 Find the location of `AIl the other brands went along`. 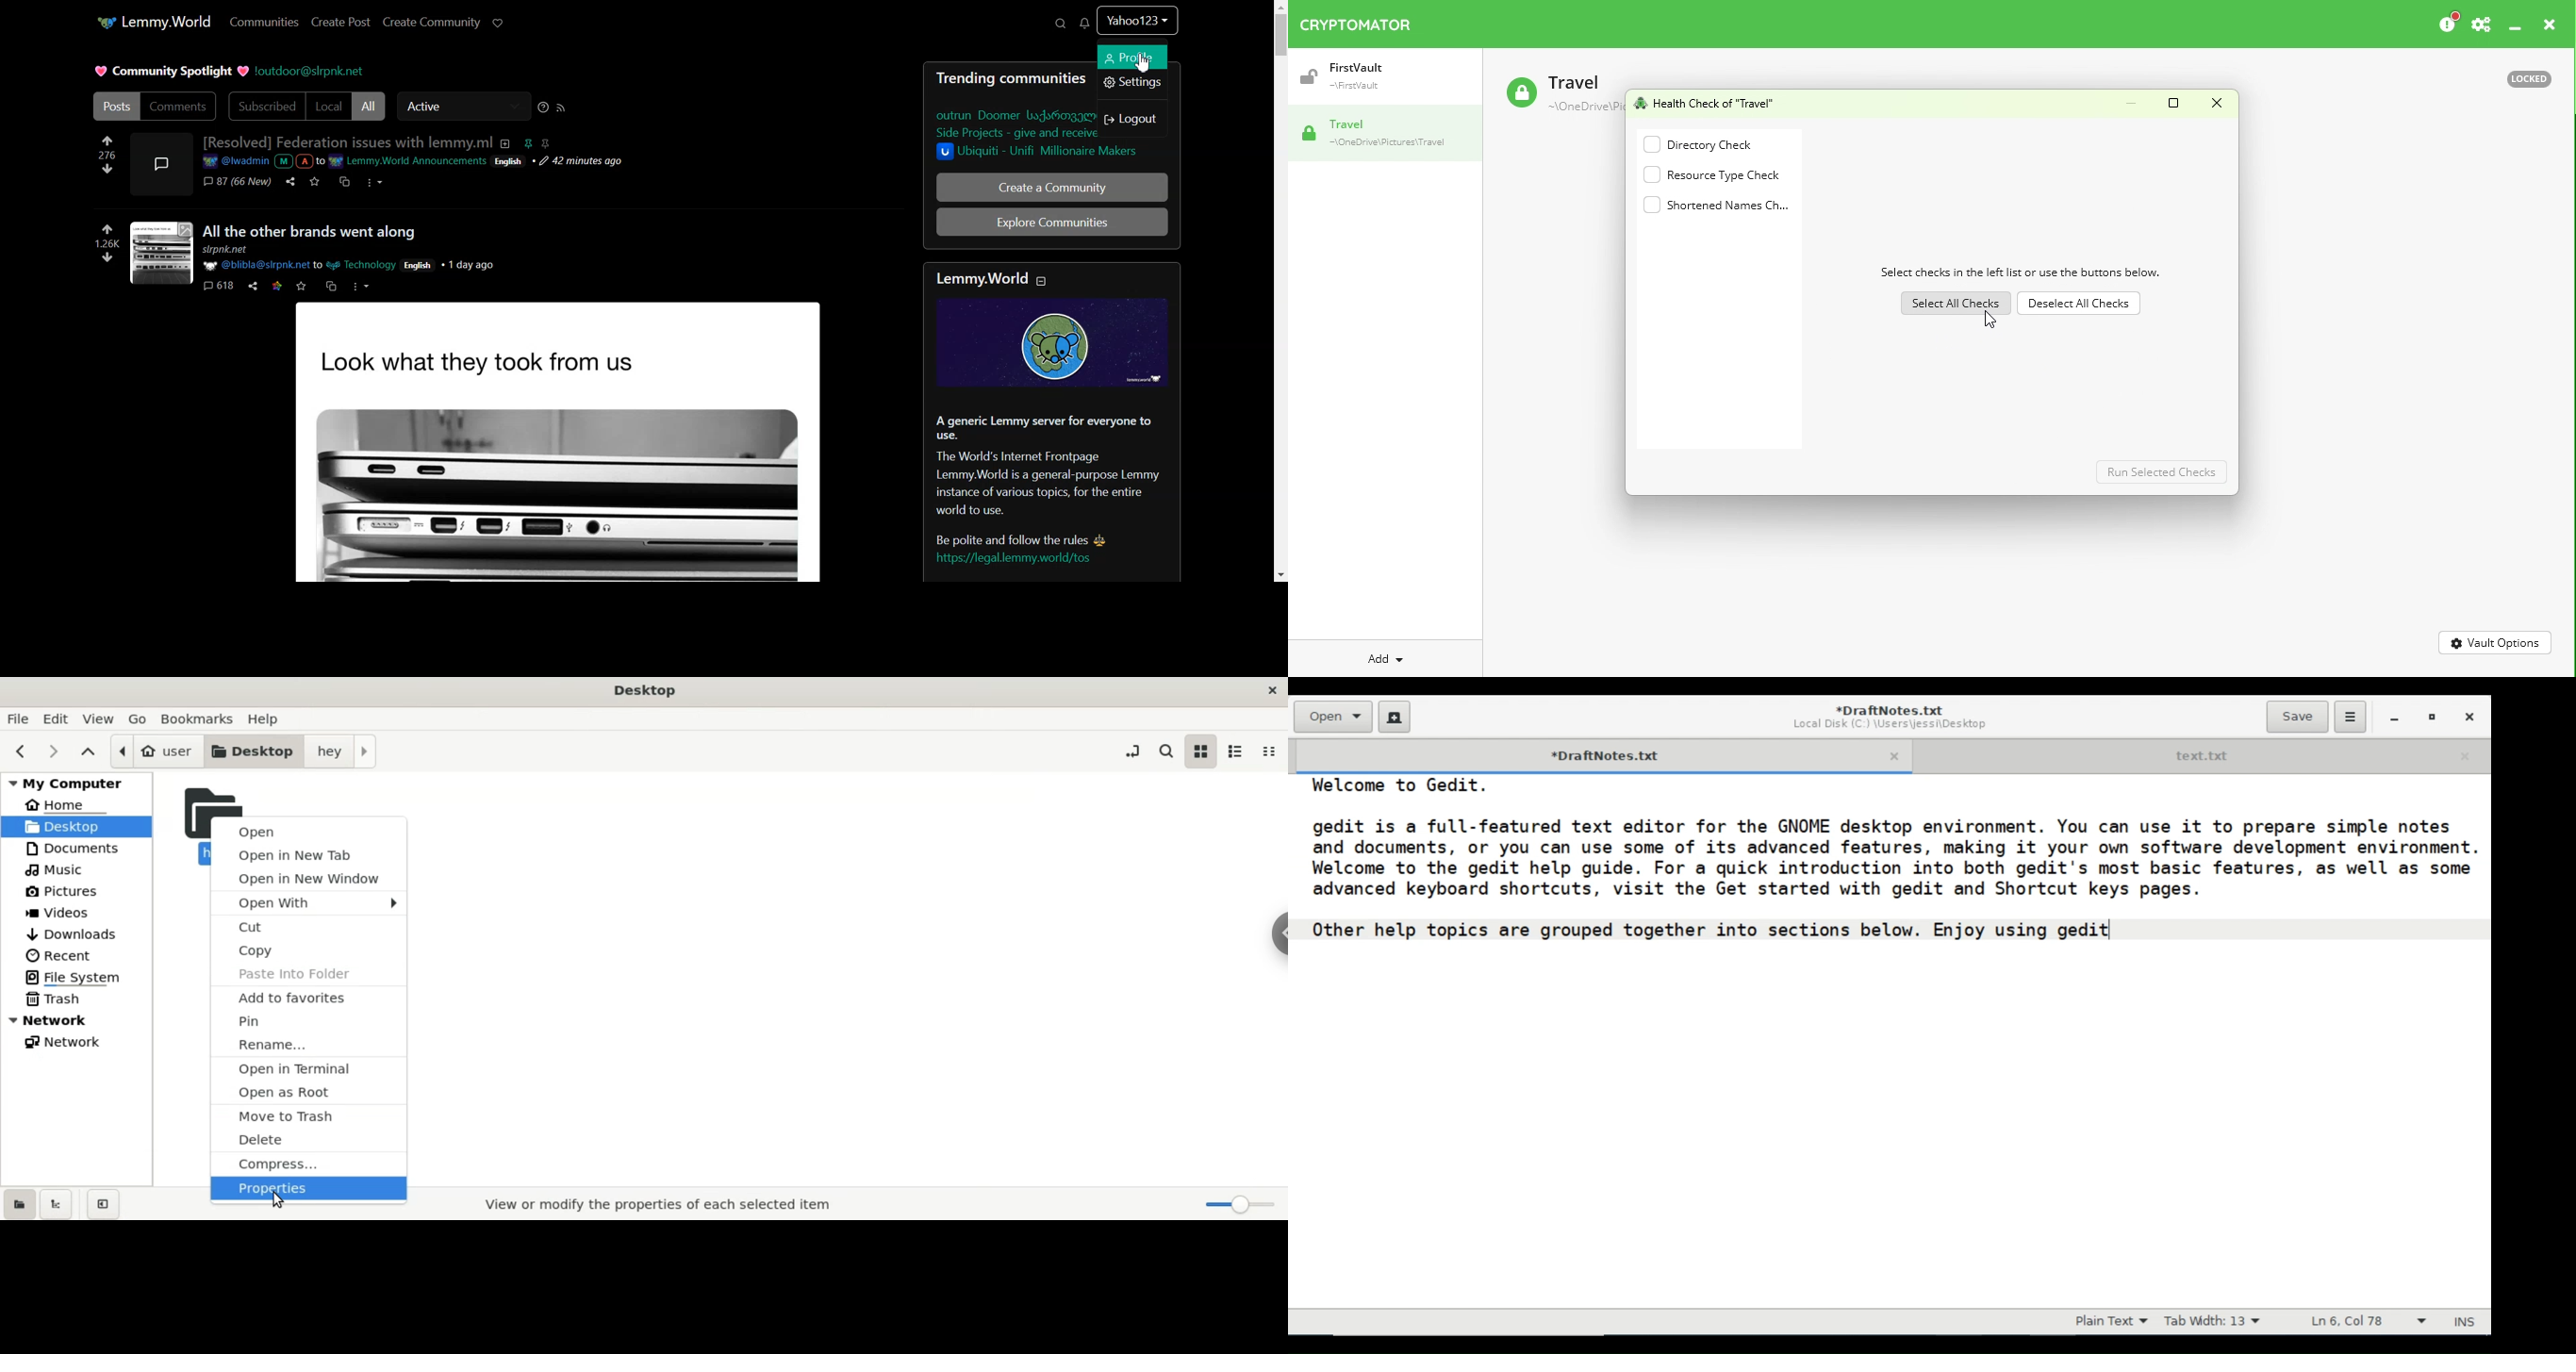

AIl the other brands went along is located at coordinates (307, 233).